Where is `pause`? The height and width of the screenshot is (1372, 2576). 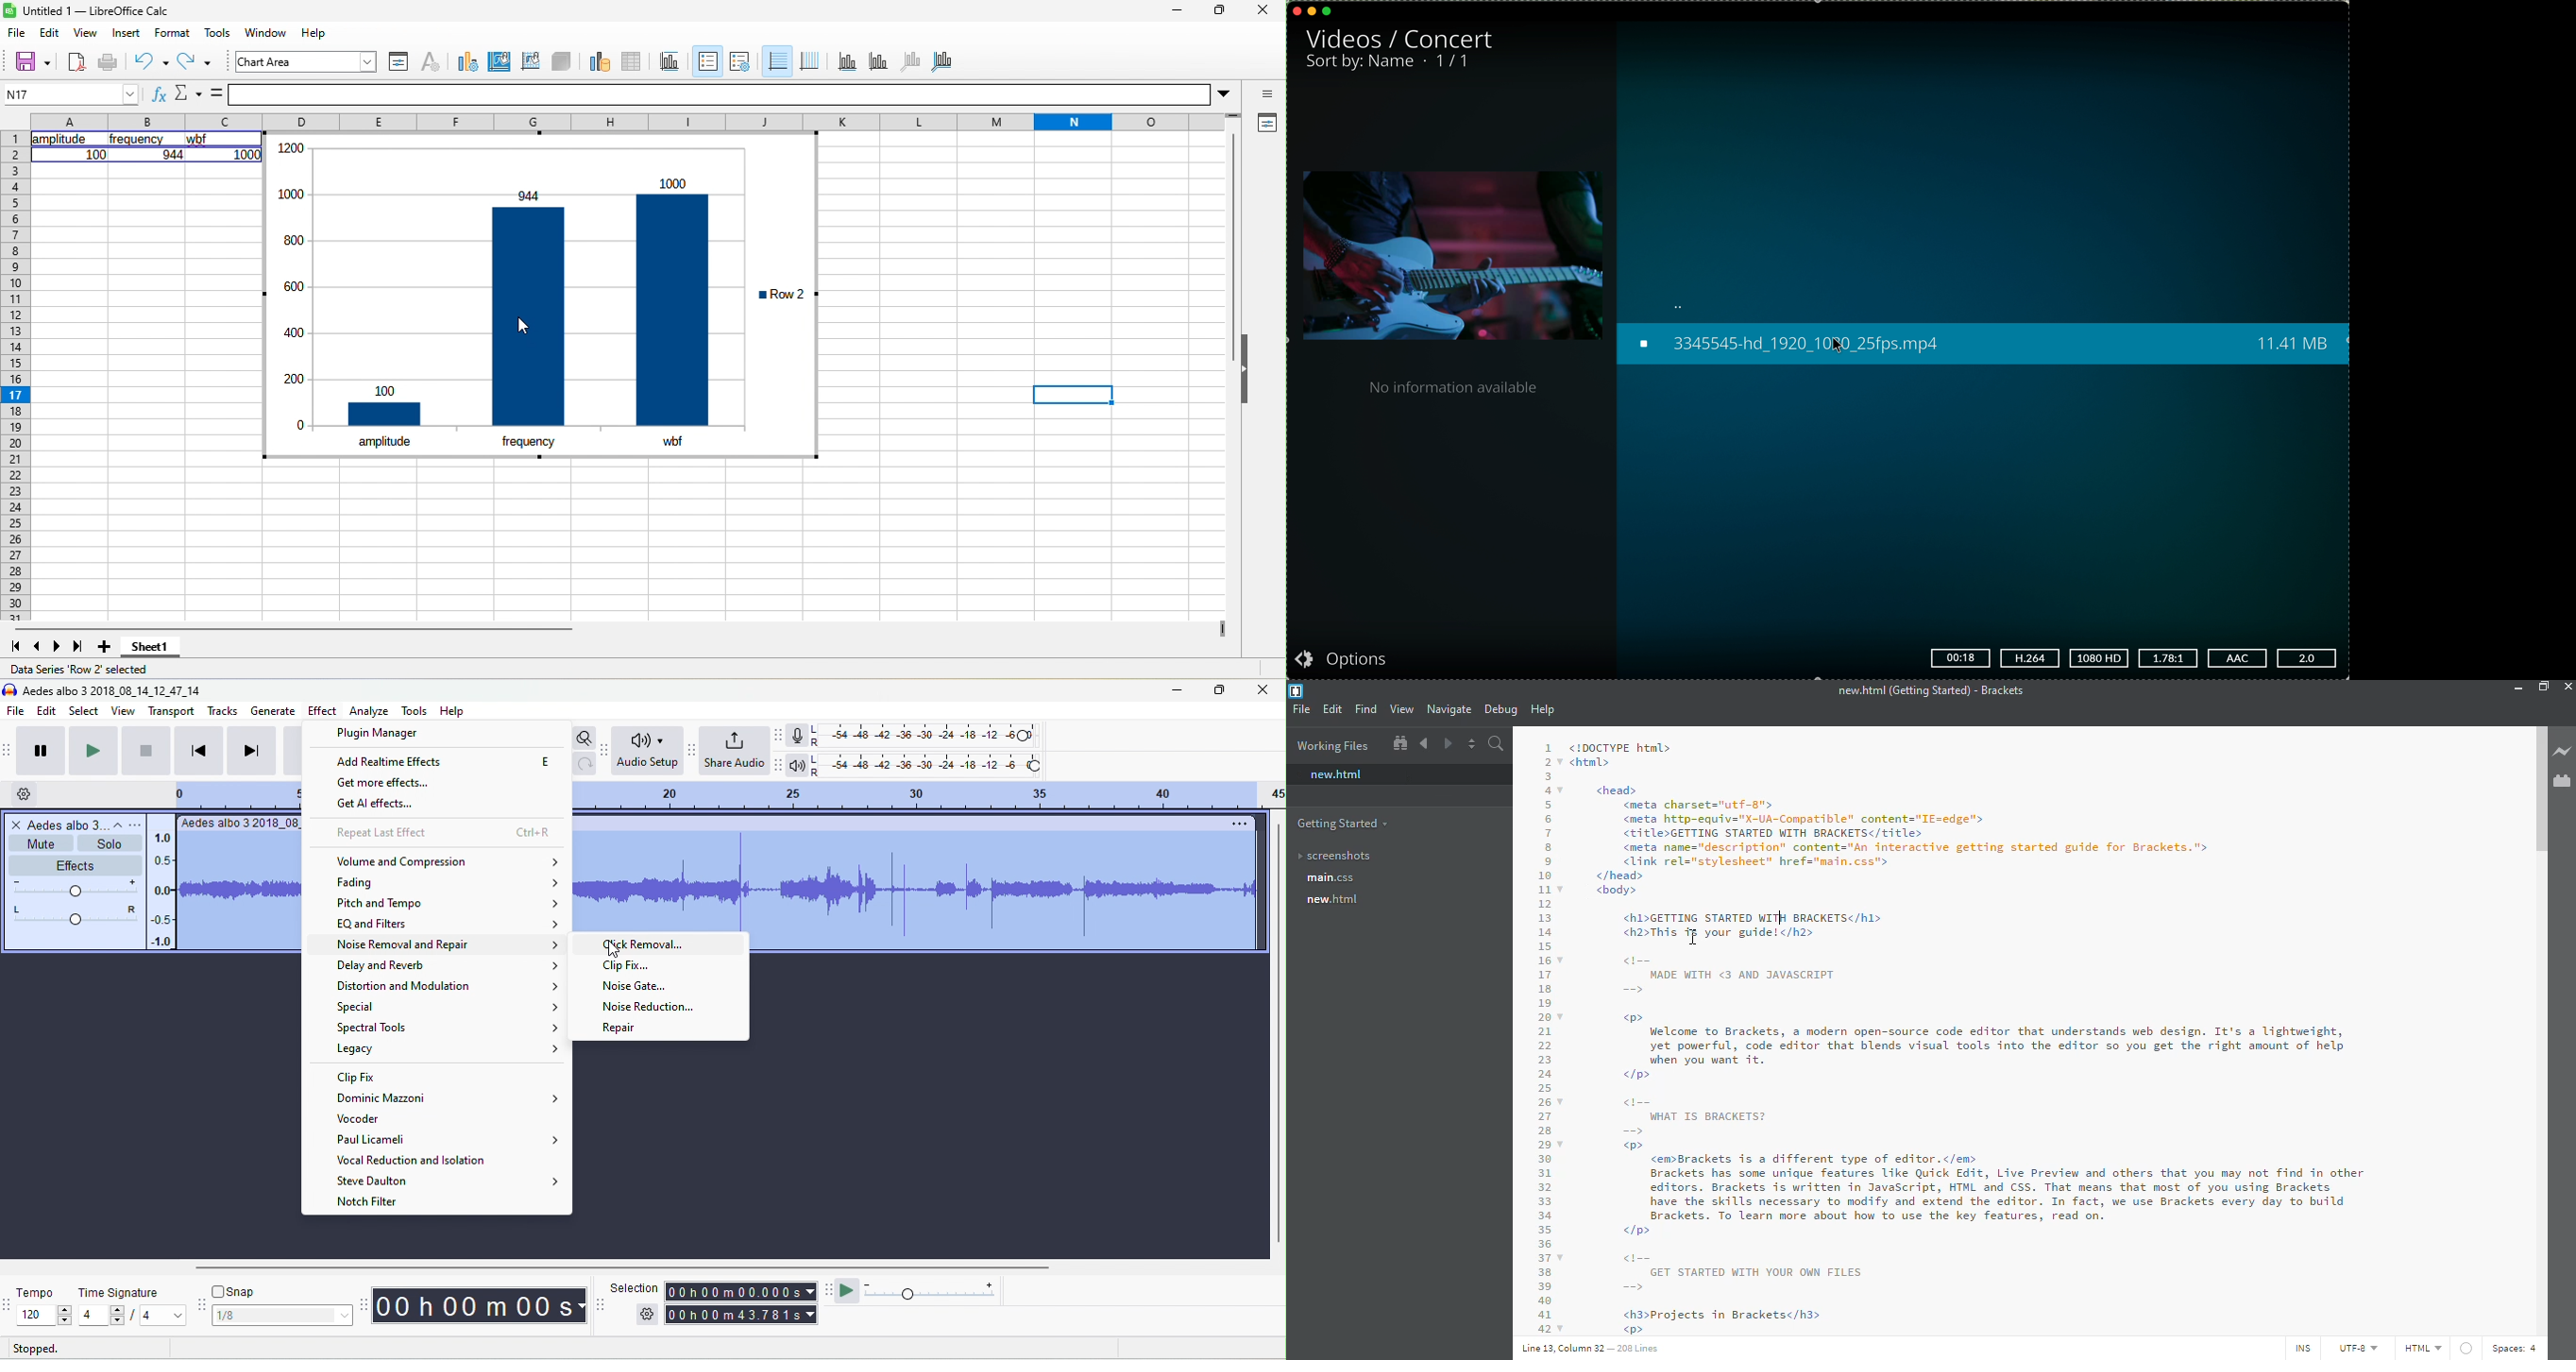
pause is located at coordinates (41, 750).